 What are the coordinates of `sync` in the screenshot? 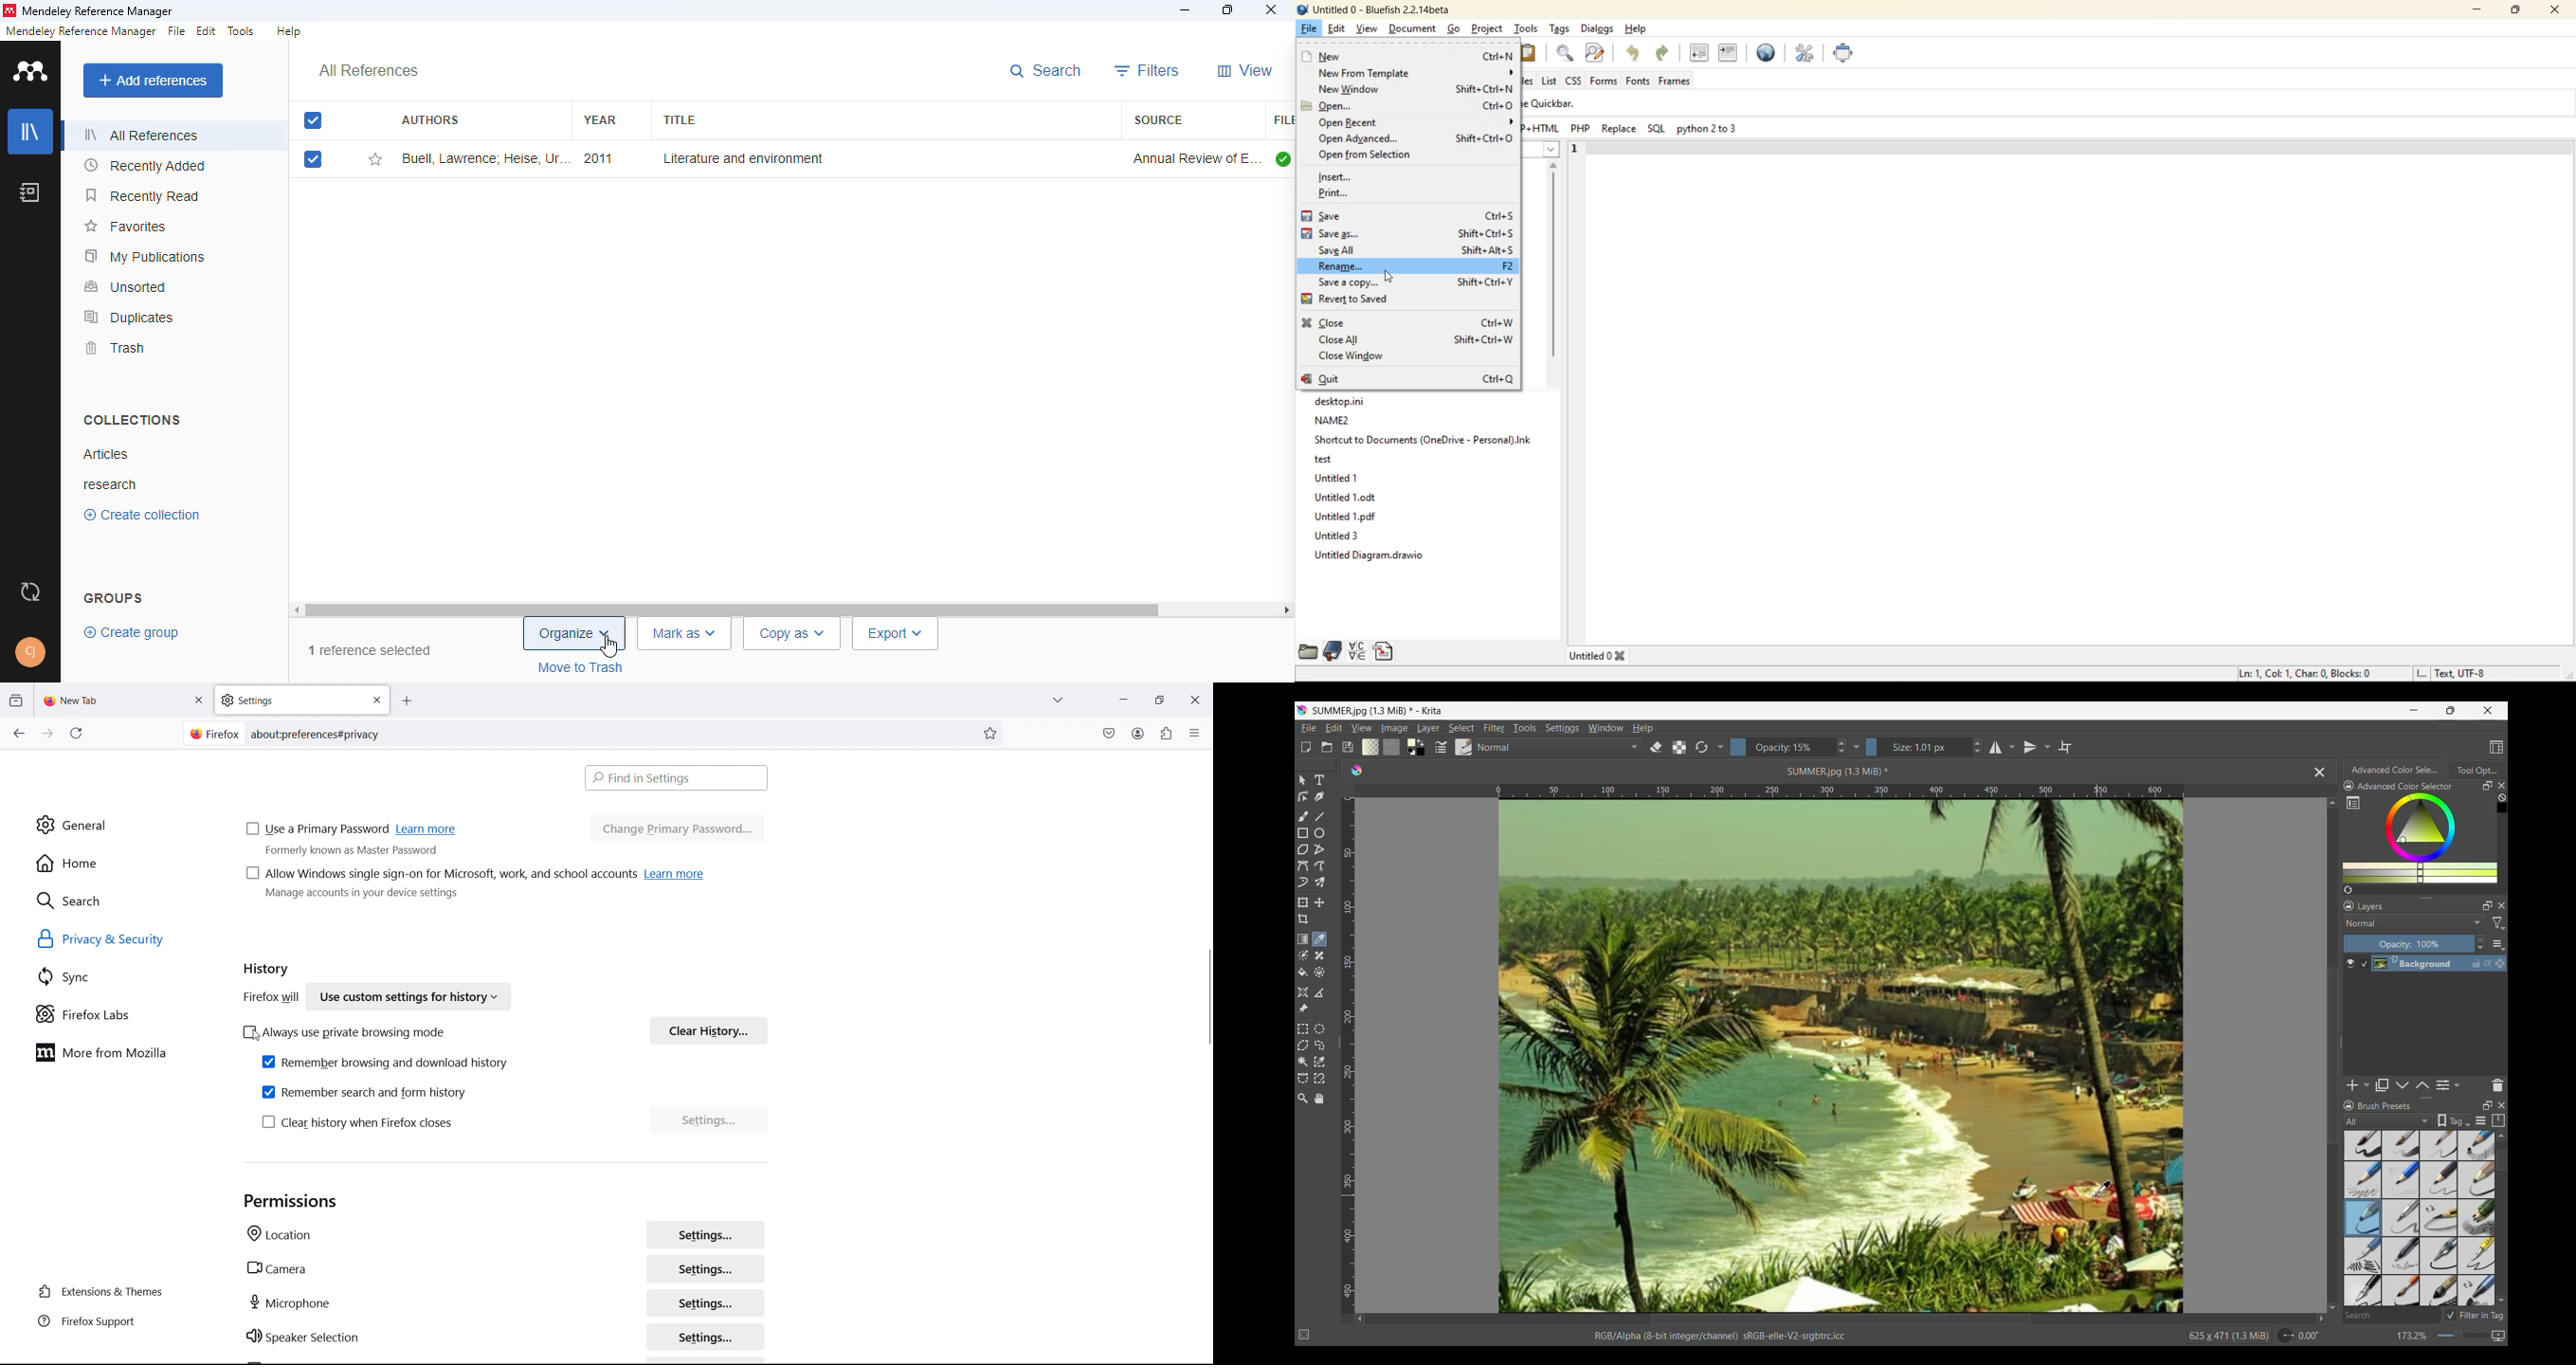 It's located at (28, 594).